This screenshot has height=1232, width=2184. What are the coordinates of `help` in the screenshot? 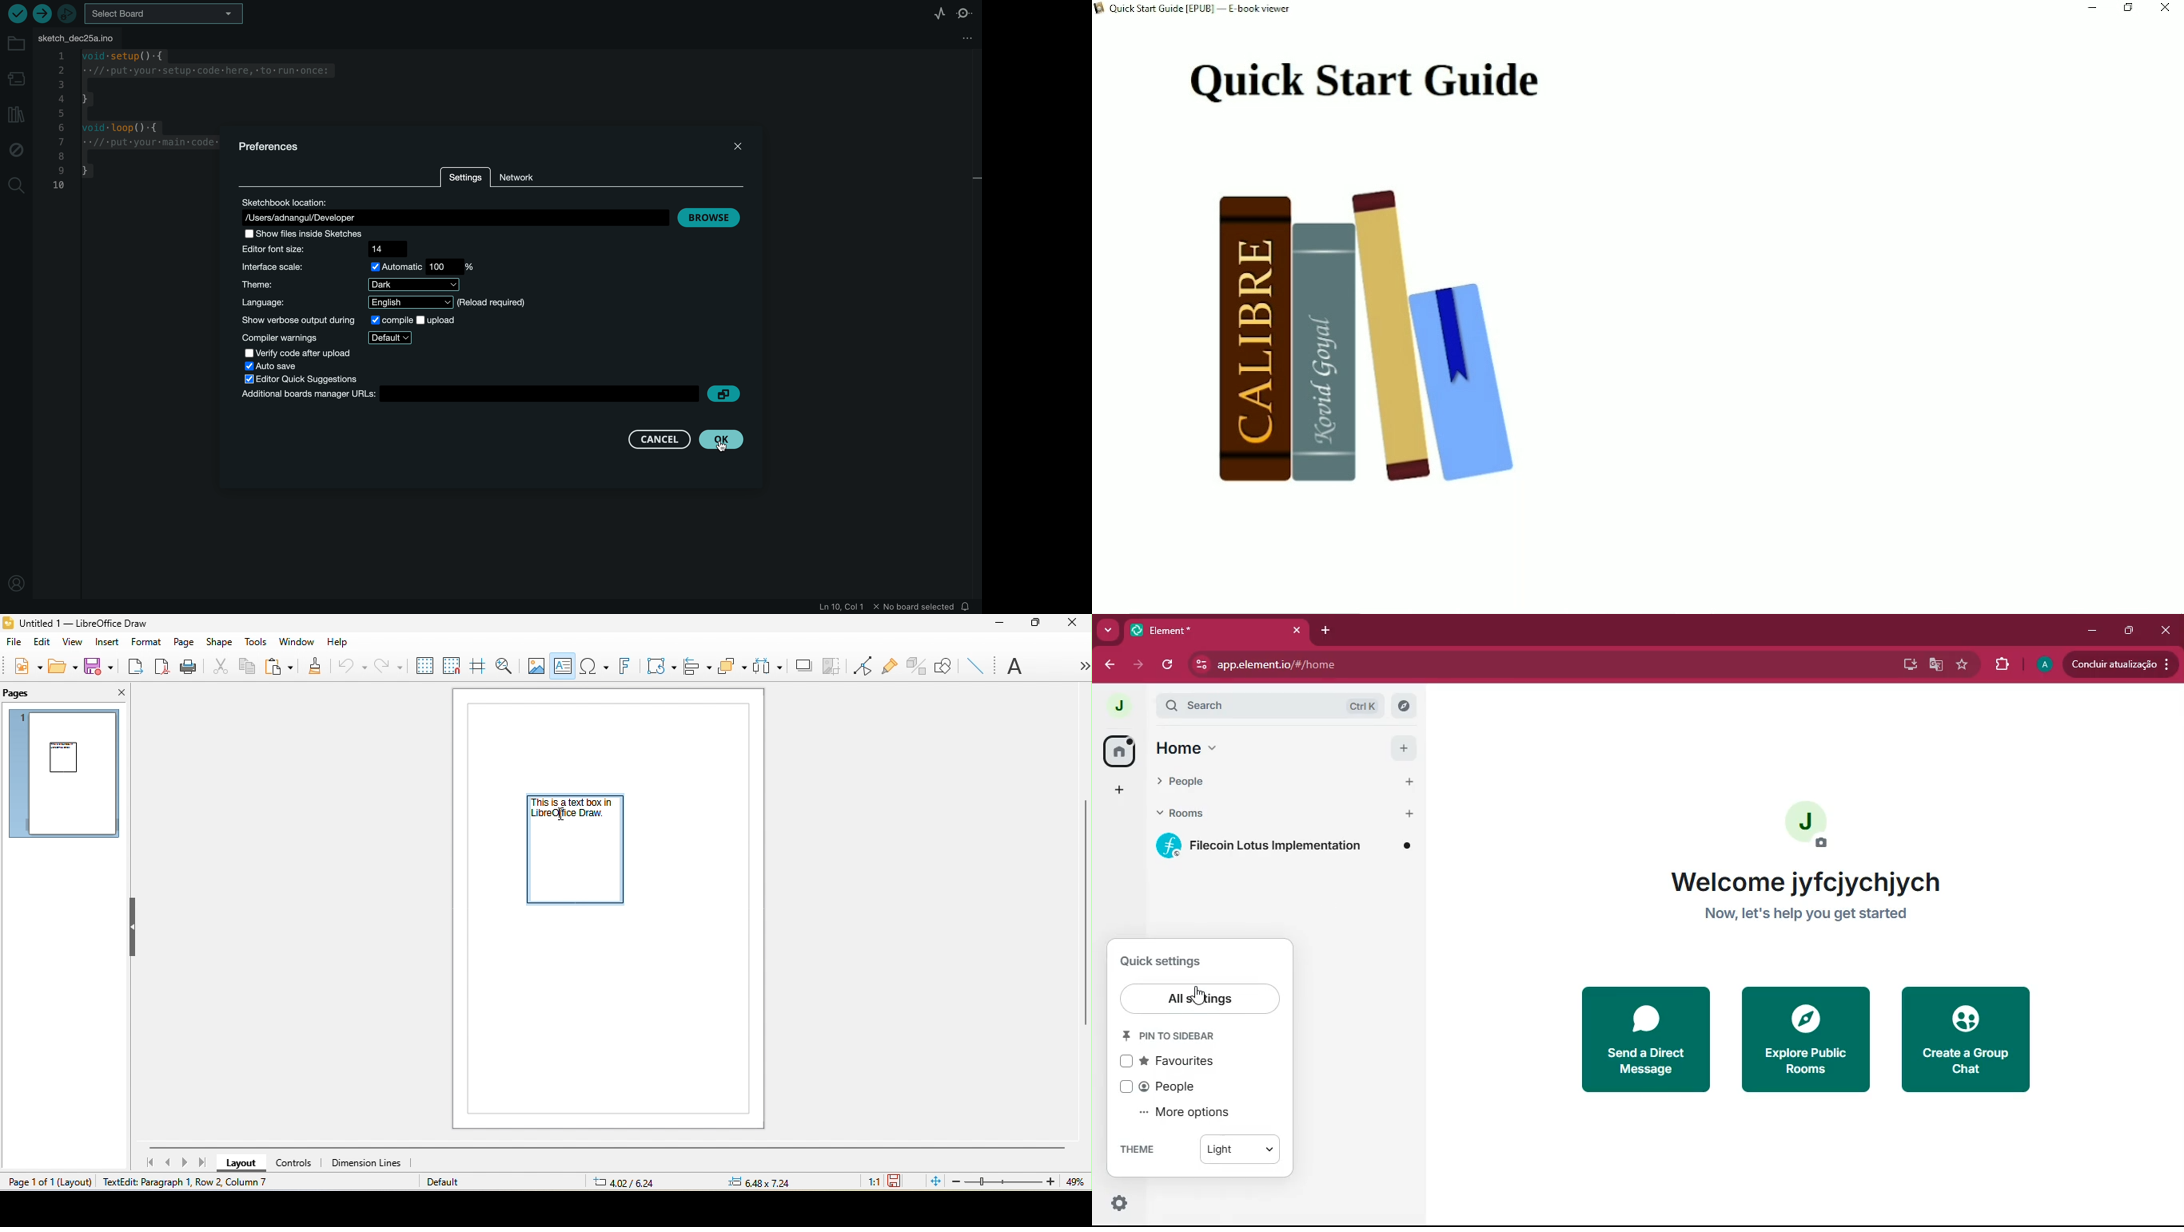 It's located at (339, 644).